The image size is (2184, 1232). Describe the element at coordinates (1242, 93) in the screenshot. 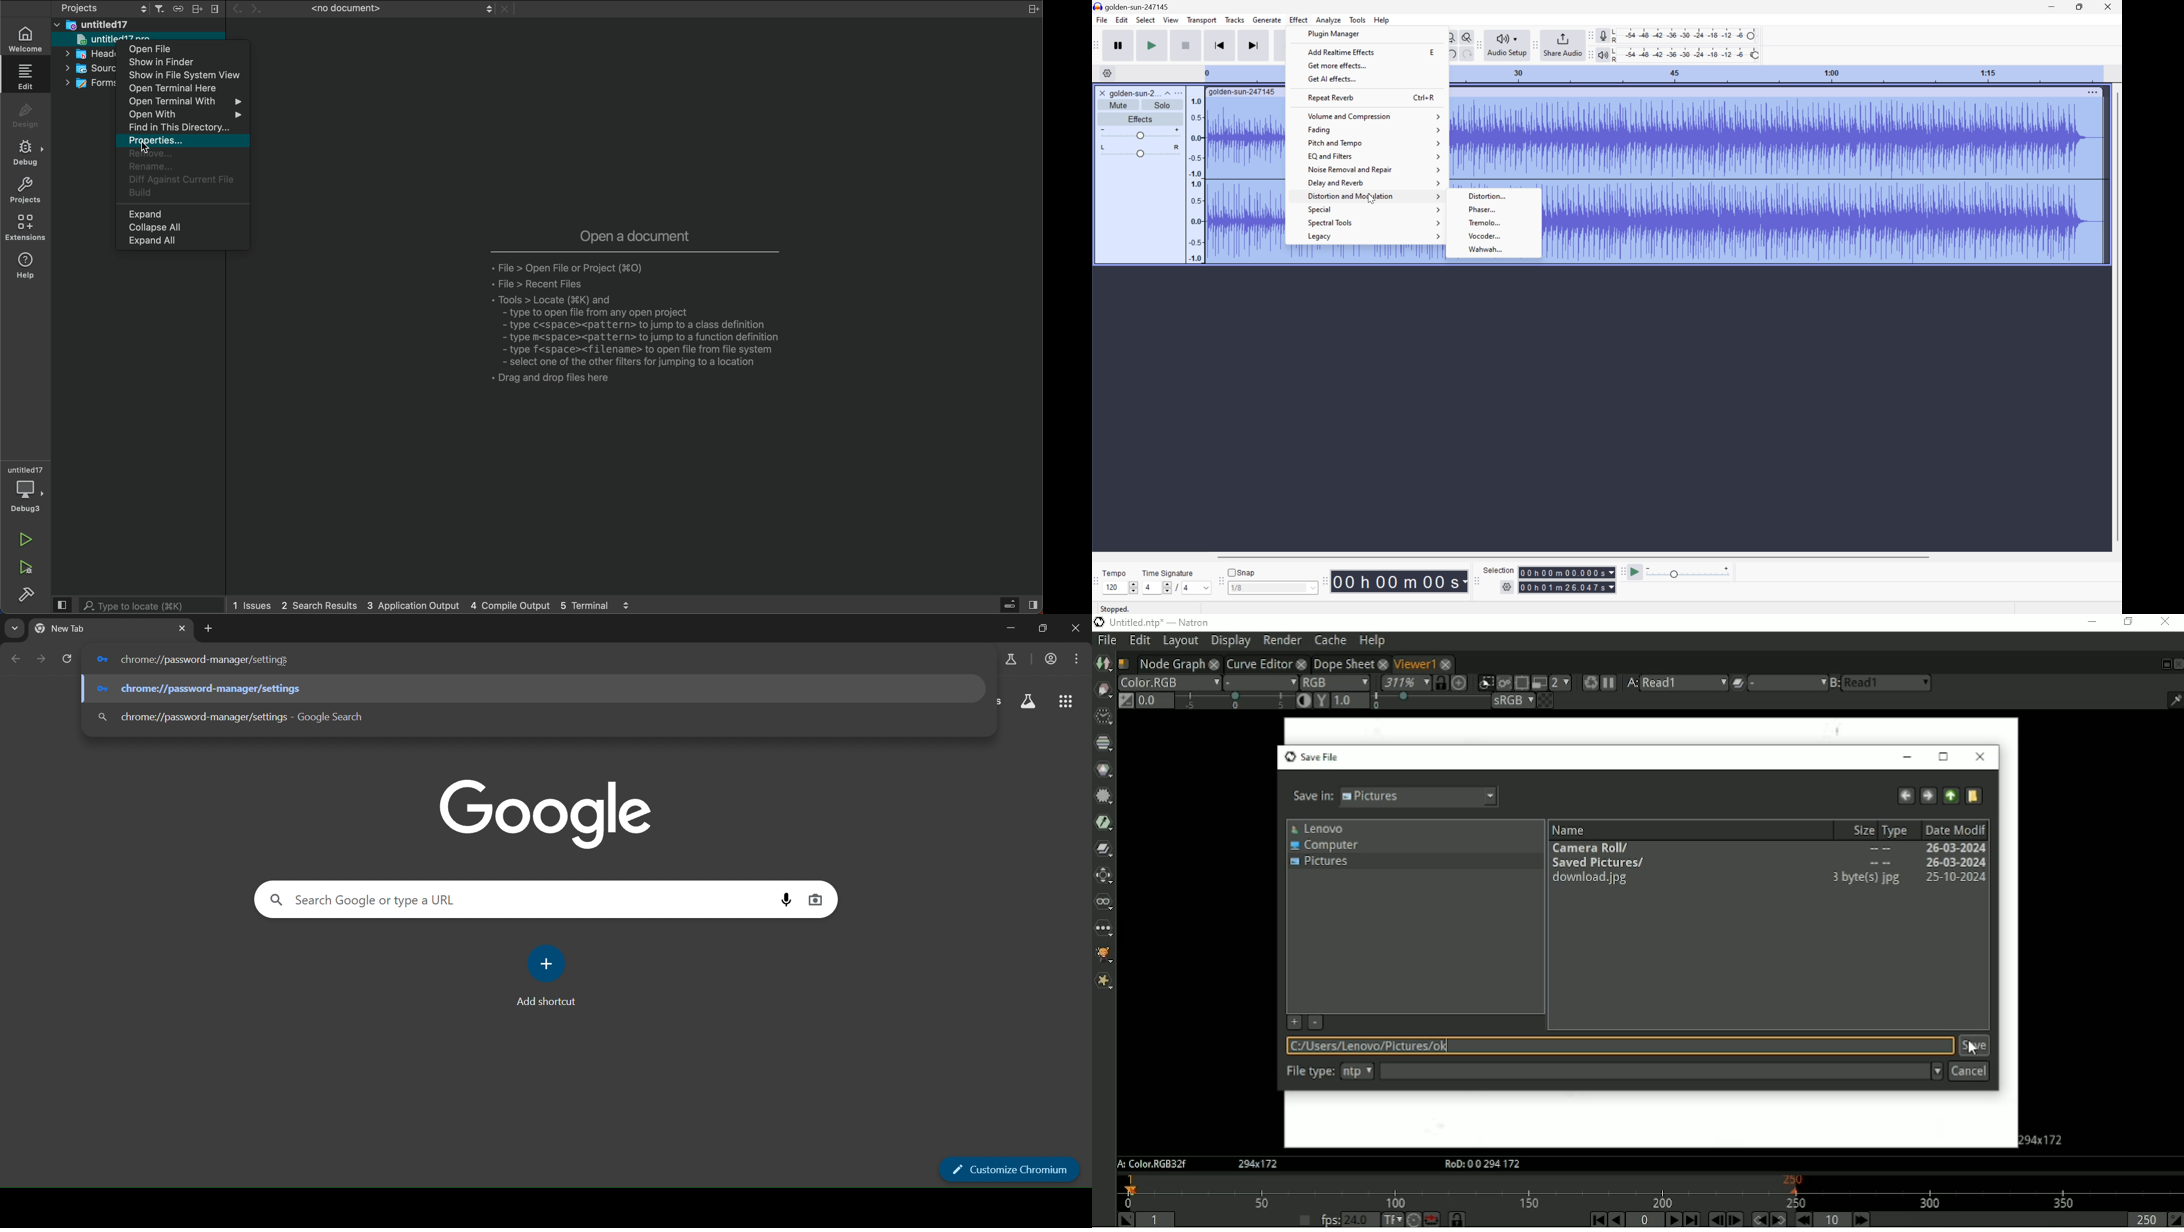

I see `golden-sun-247145` at that location.